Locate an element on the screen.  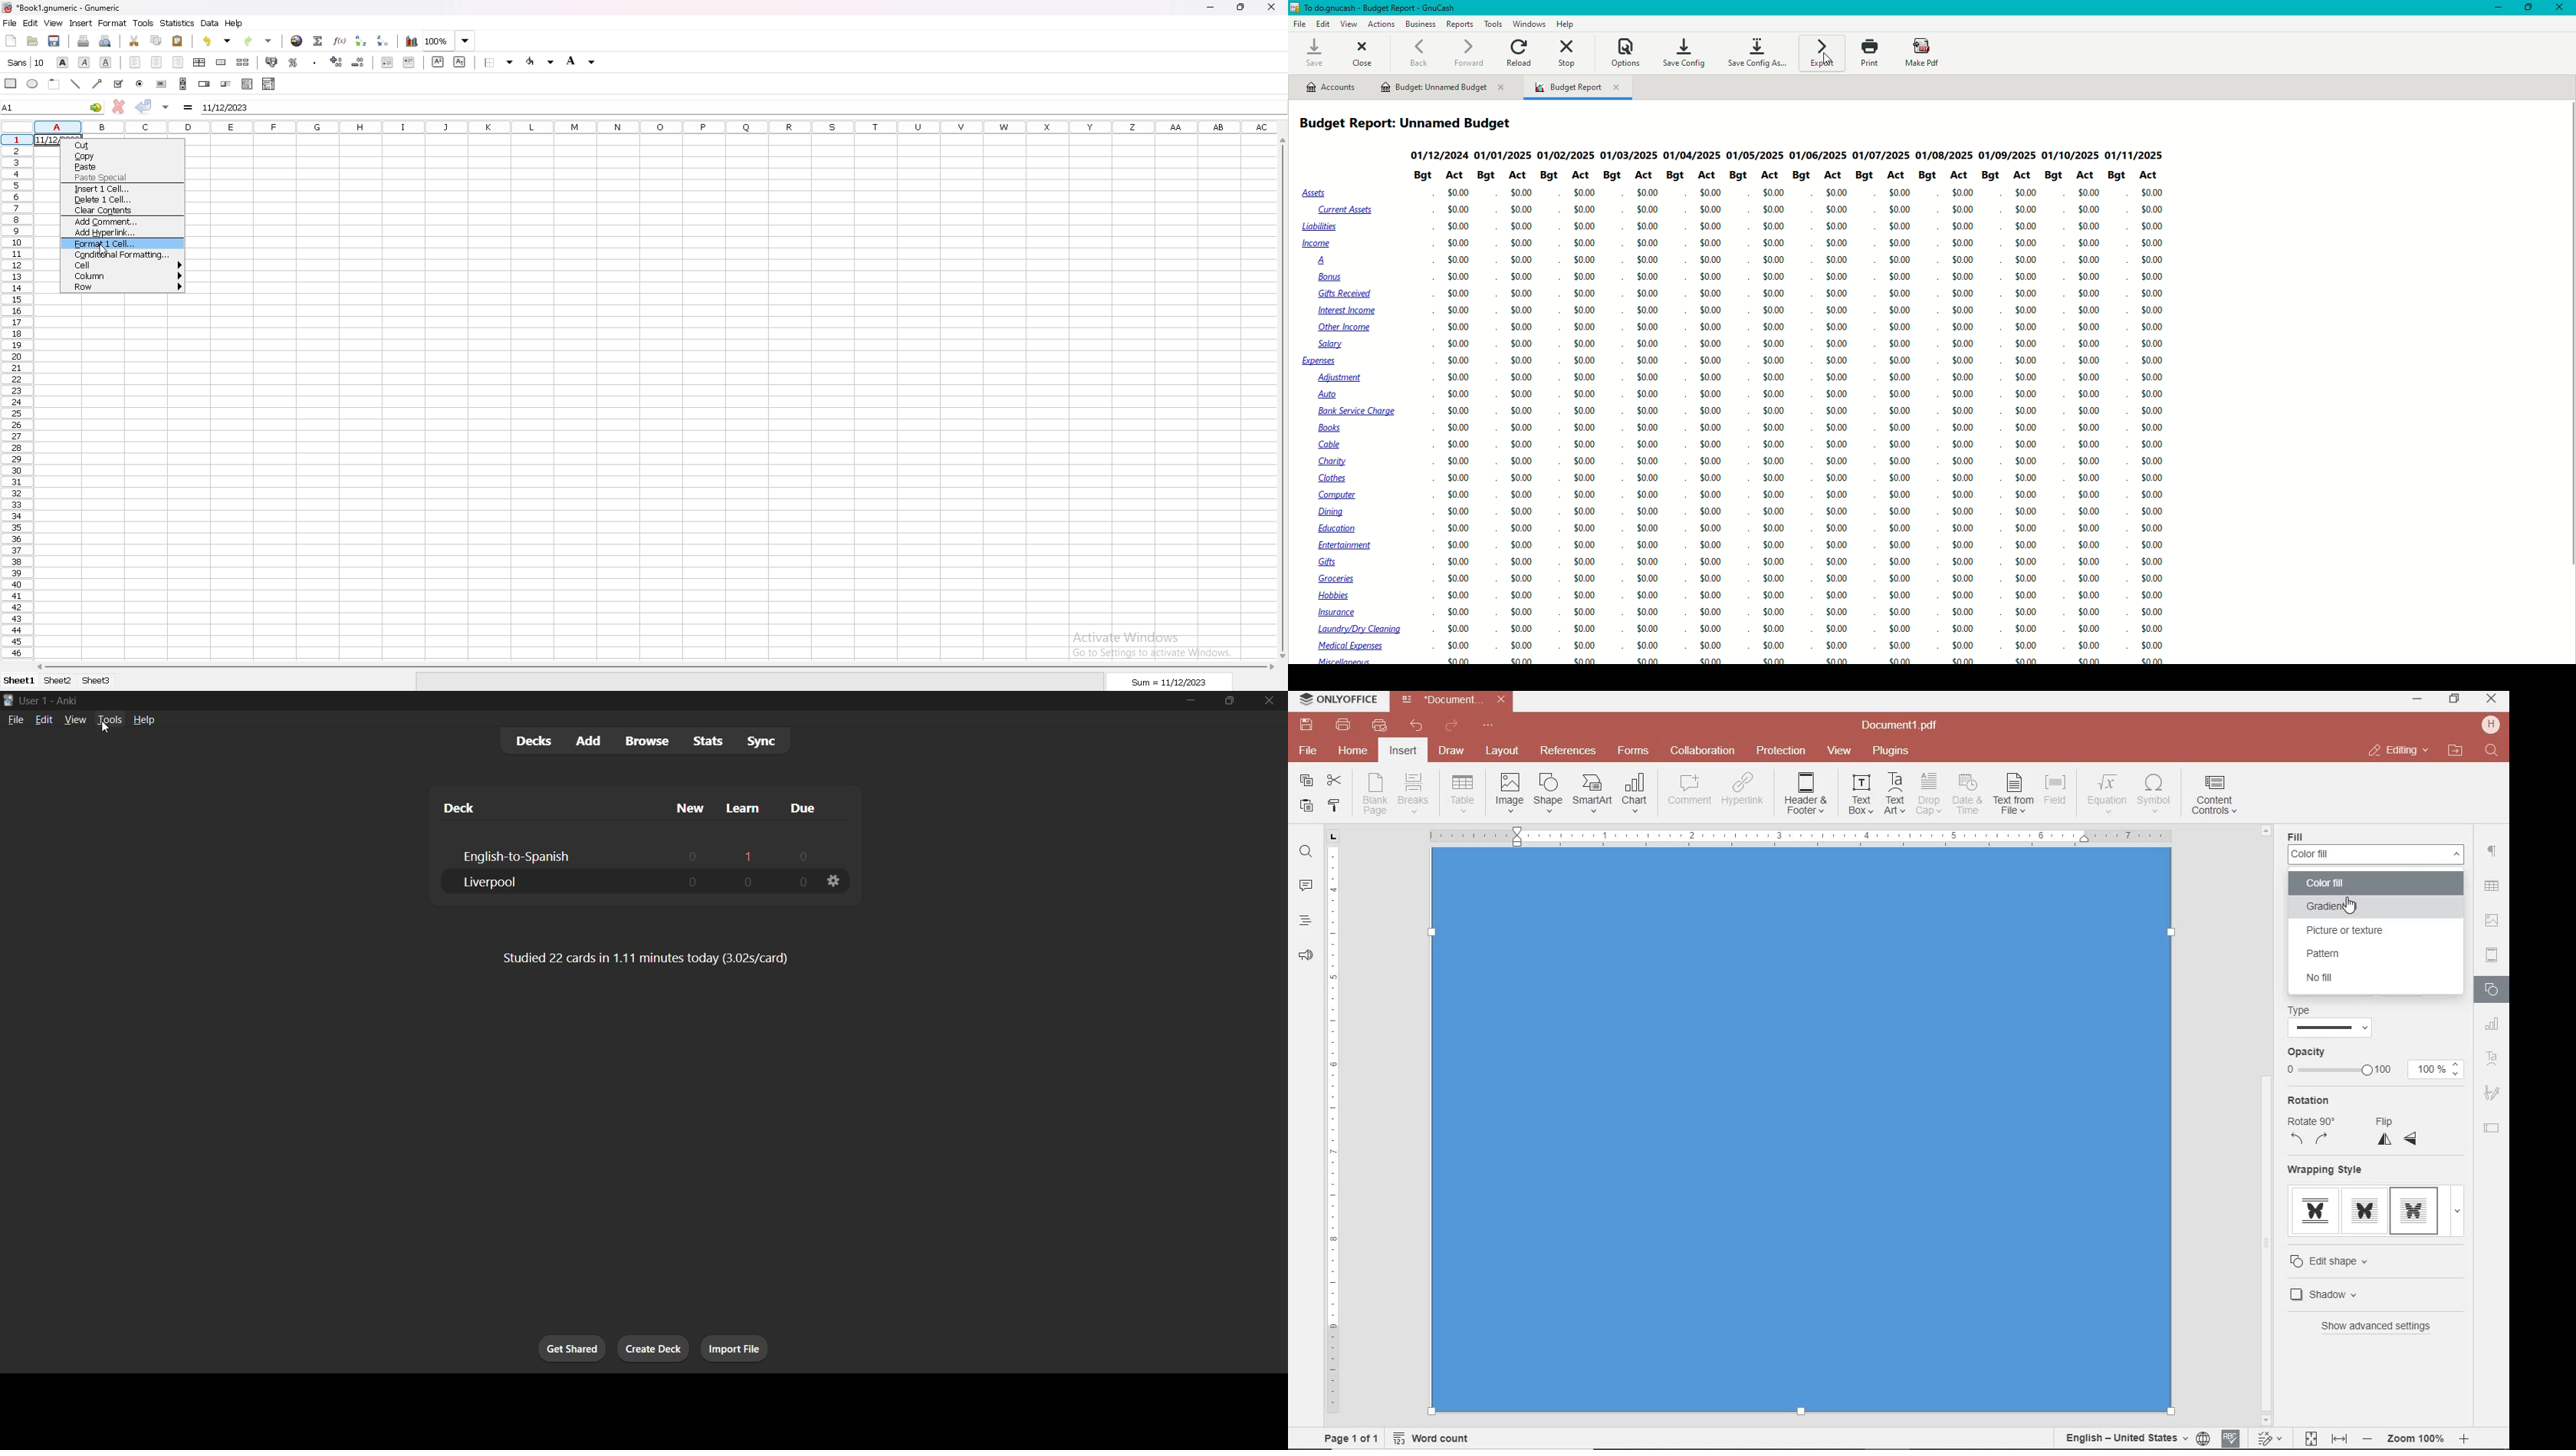
$0.0 is located at coordinates (1650, 278).